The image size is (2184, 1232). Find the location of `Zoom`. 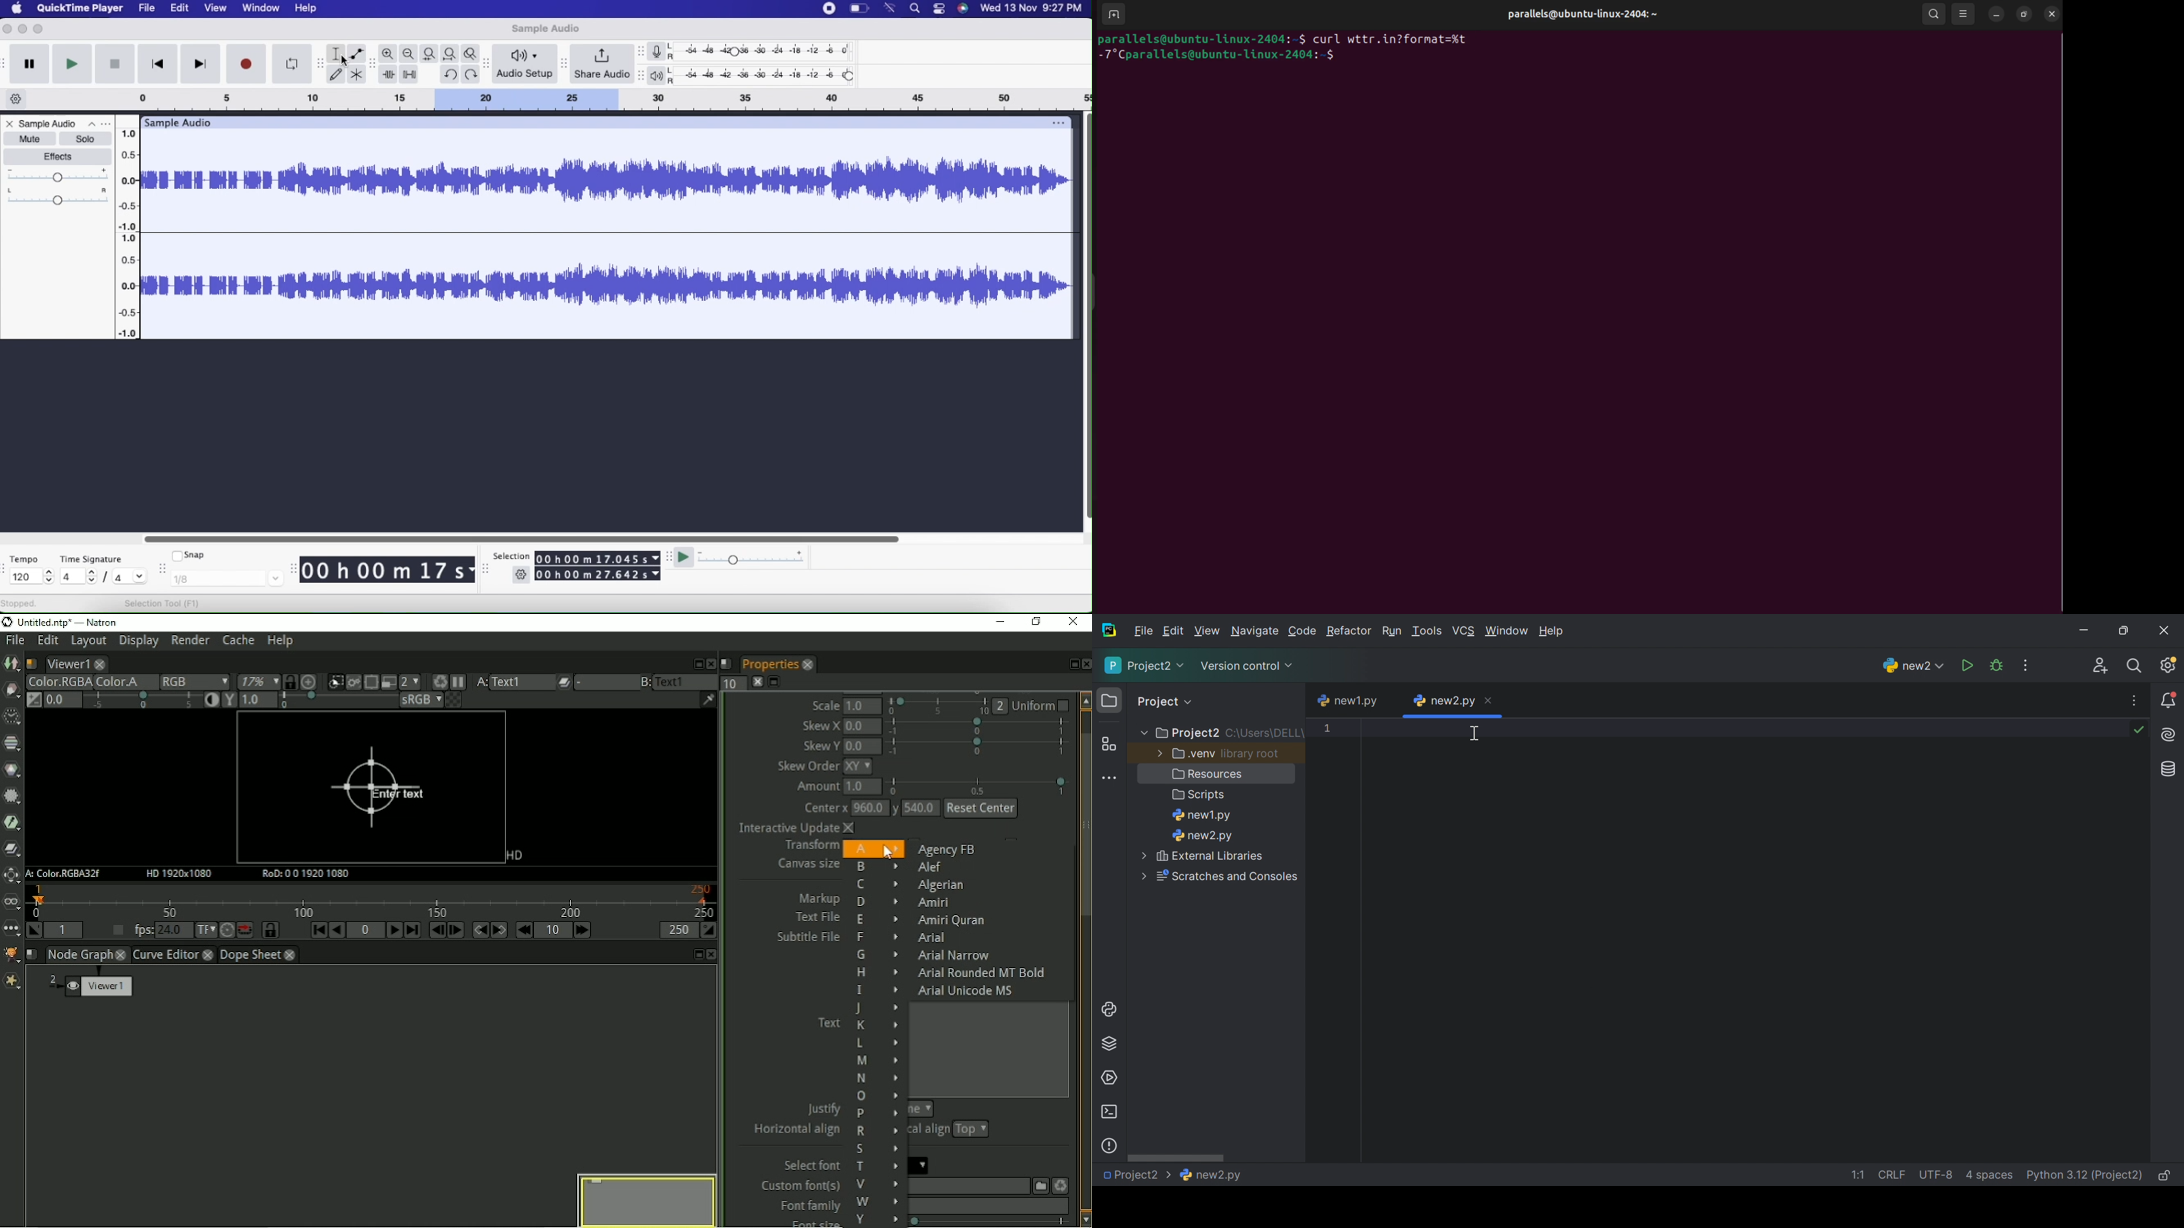

Zoom is located at coordinates (389, 54).